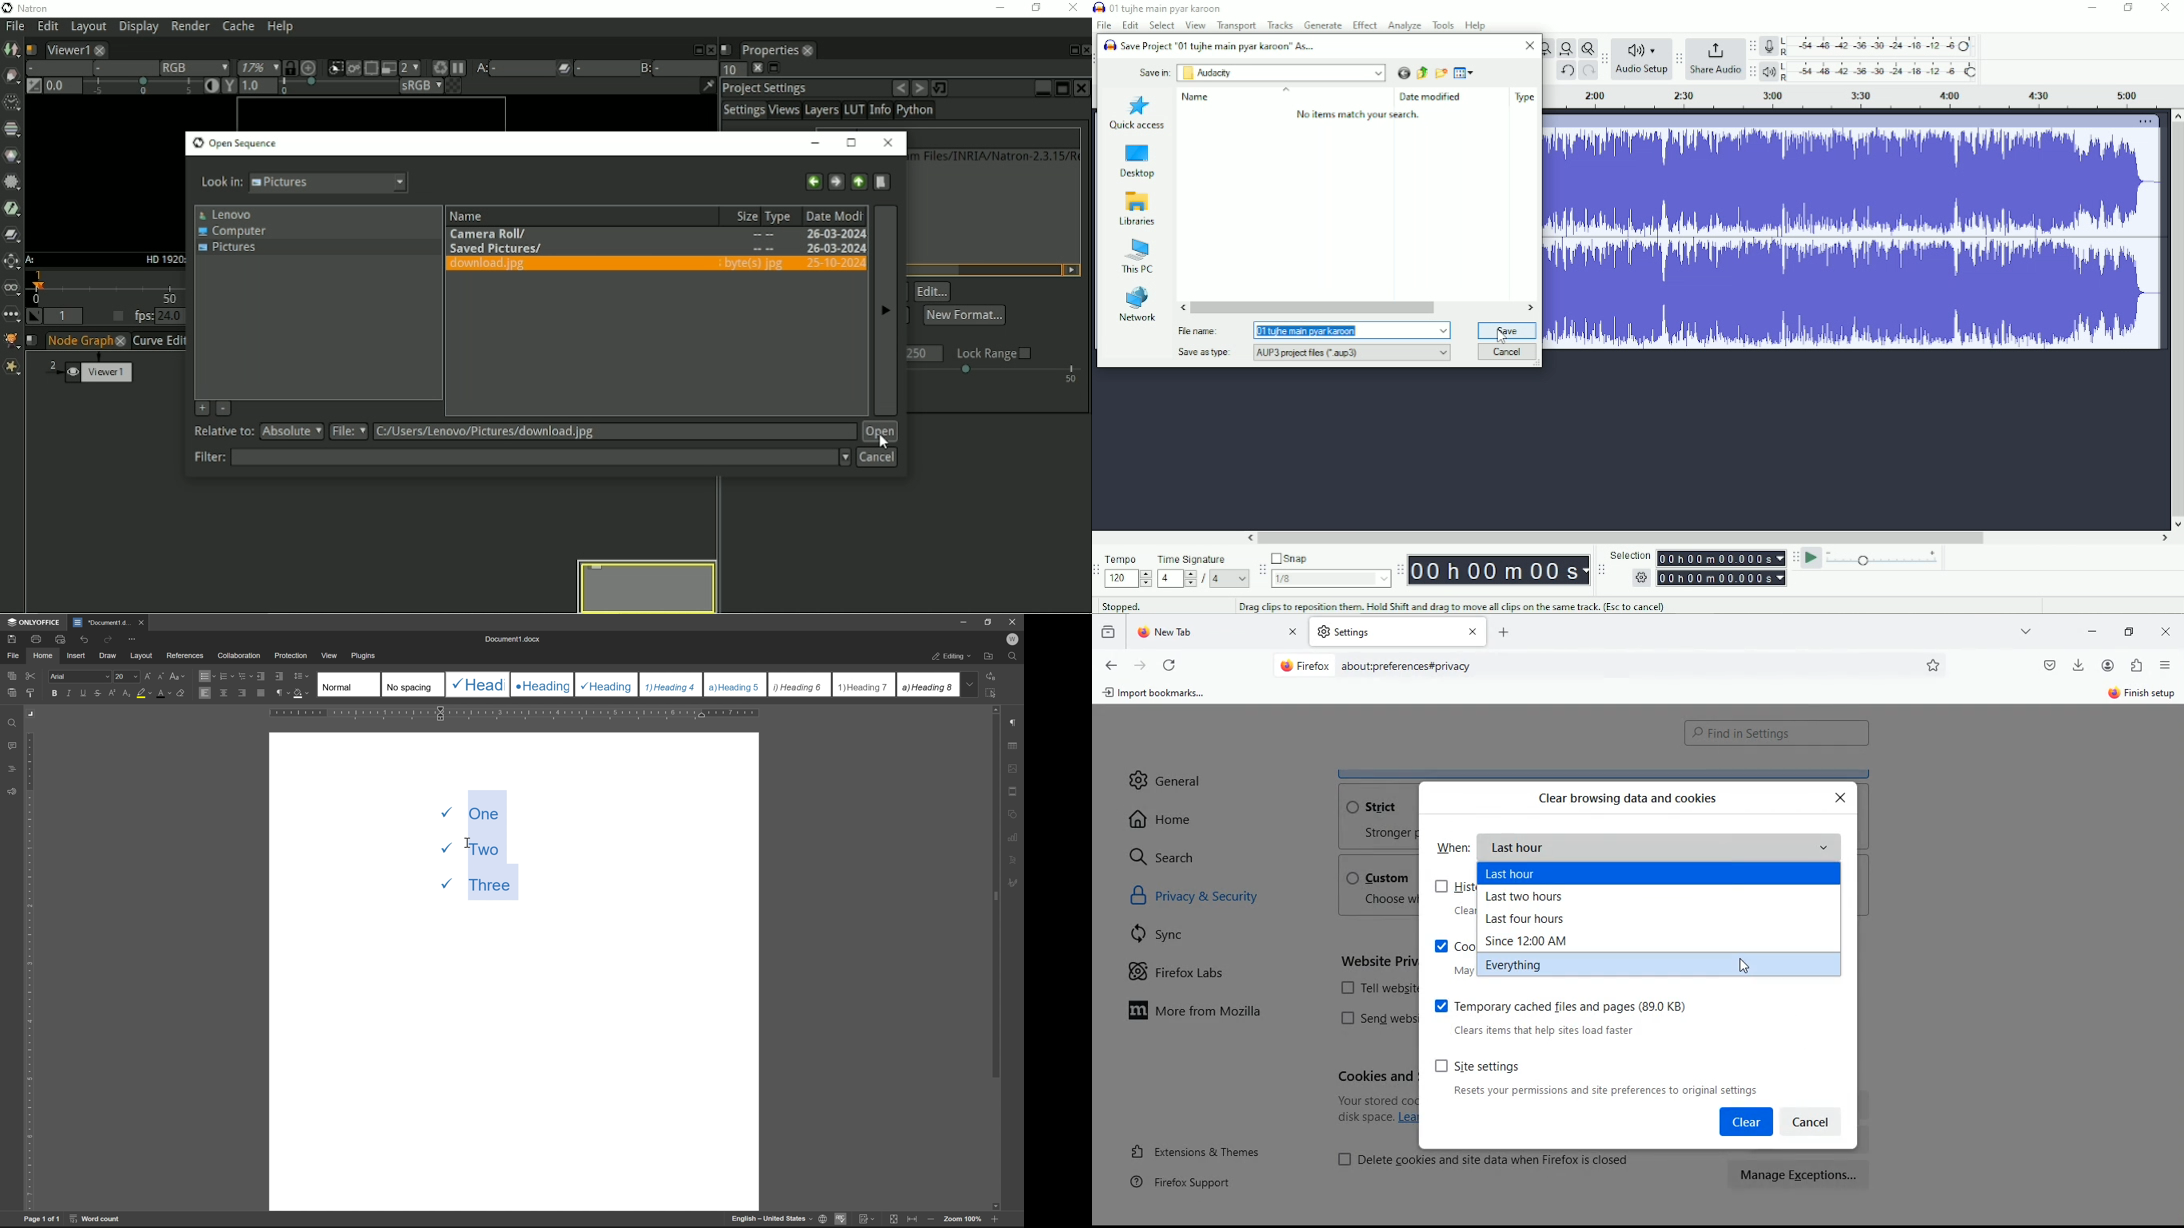 This screenshot has width=2184, height=1232. What do you see at coordinates (1530, 46) in the screenshot?
I see `Close` at bounding box center [1530, 46].